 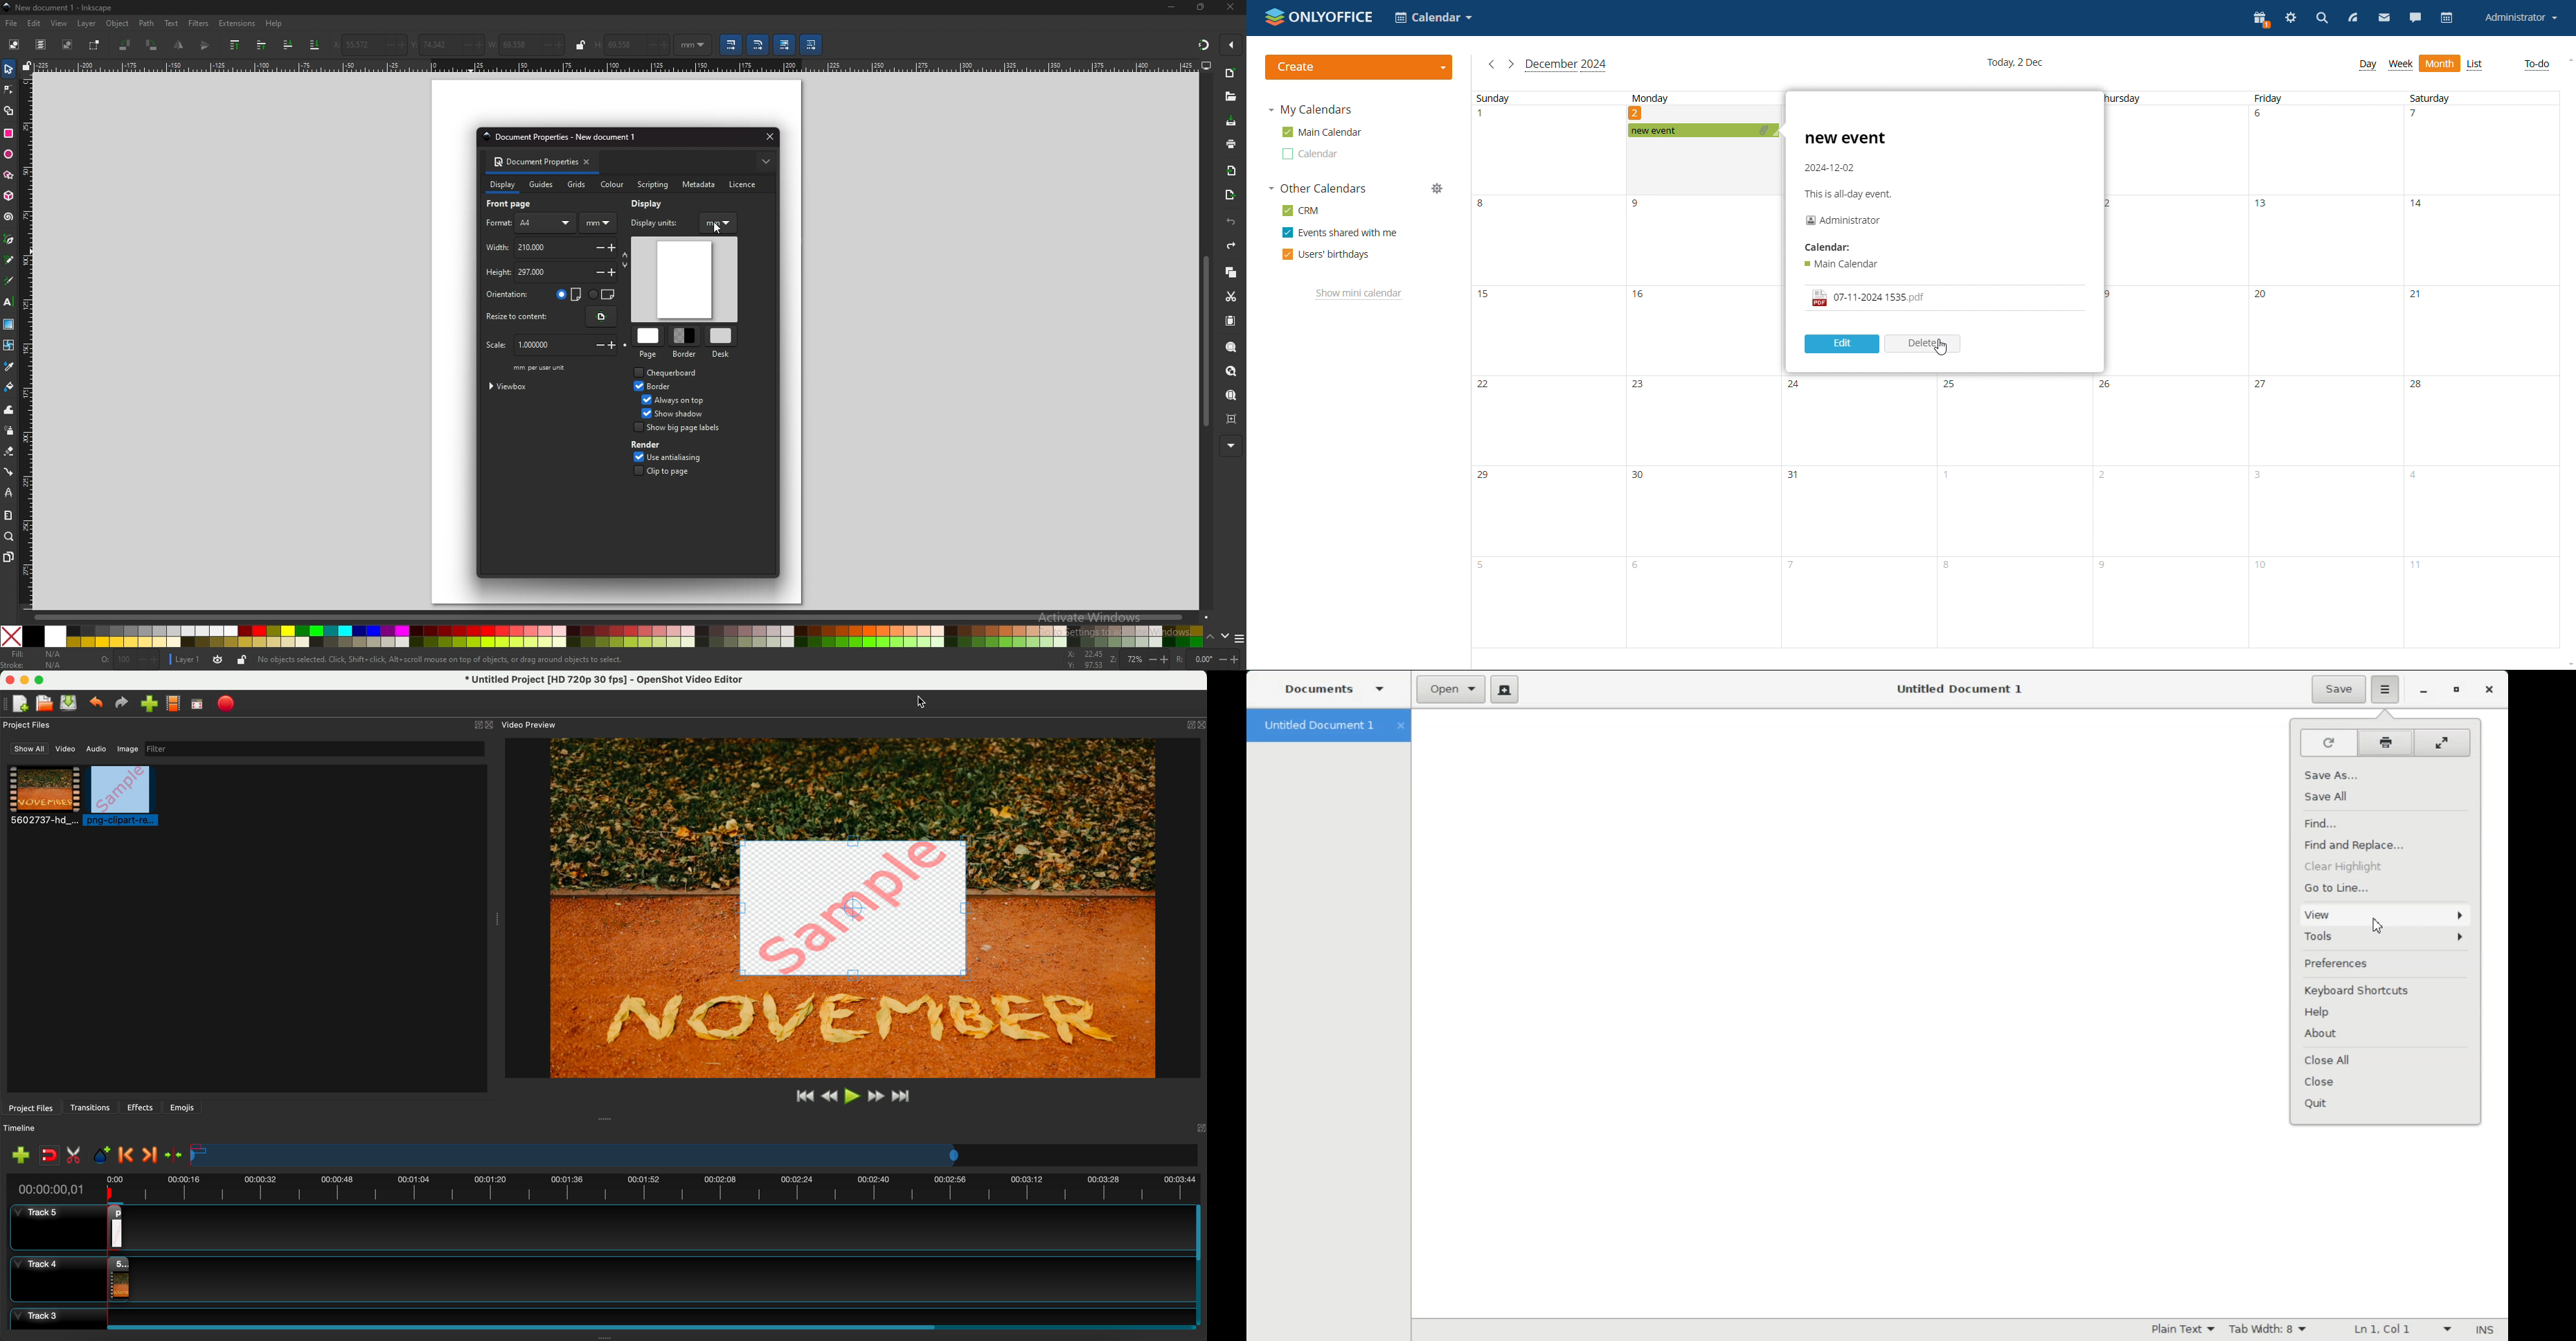 What do you see at coordinates (635, 372) in the screenshot?
I see `Checkbox` at bounding box center [635, 372].